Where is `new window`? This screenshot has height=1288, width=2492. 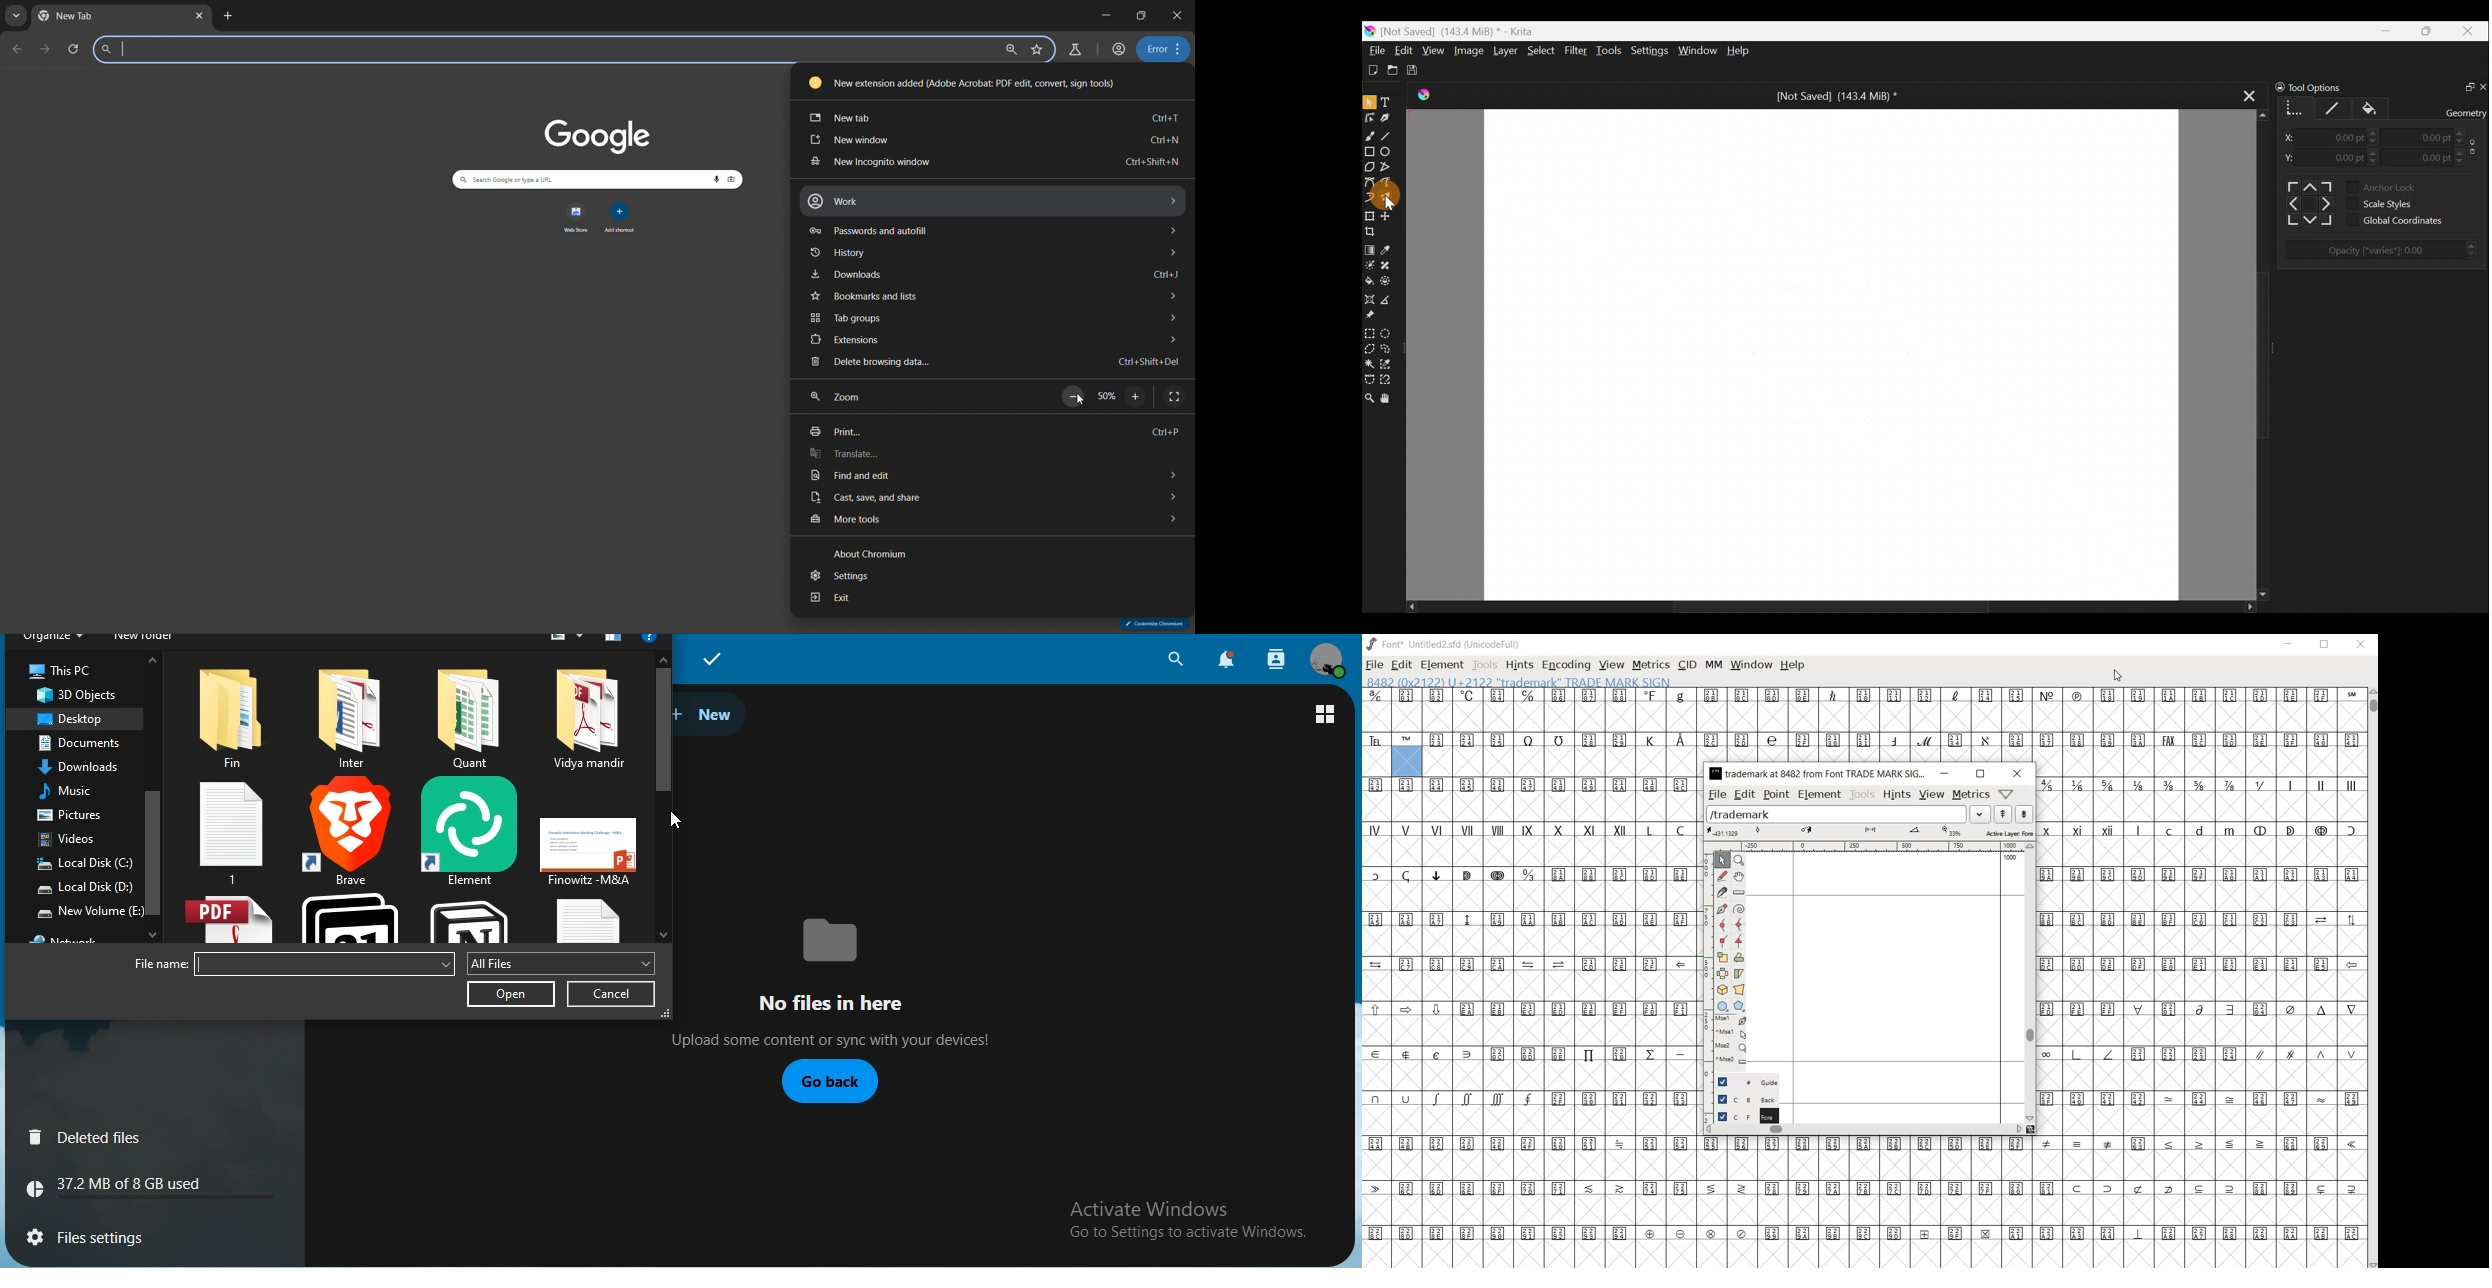 new window is located at coordinates (997, 140).